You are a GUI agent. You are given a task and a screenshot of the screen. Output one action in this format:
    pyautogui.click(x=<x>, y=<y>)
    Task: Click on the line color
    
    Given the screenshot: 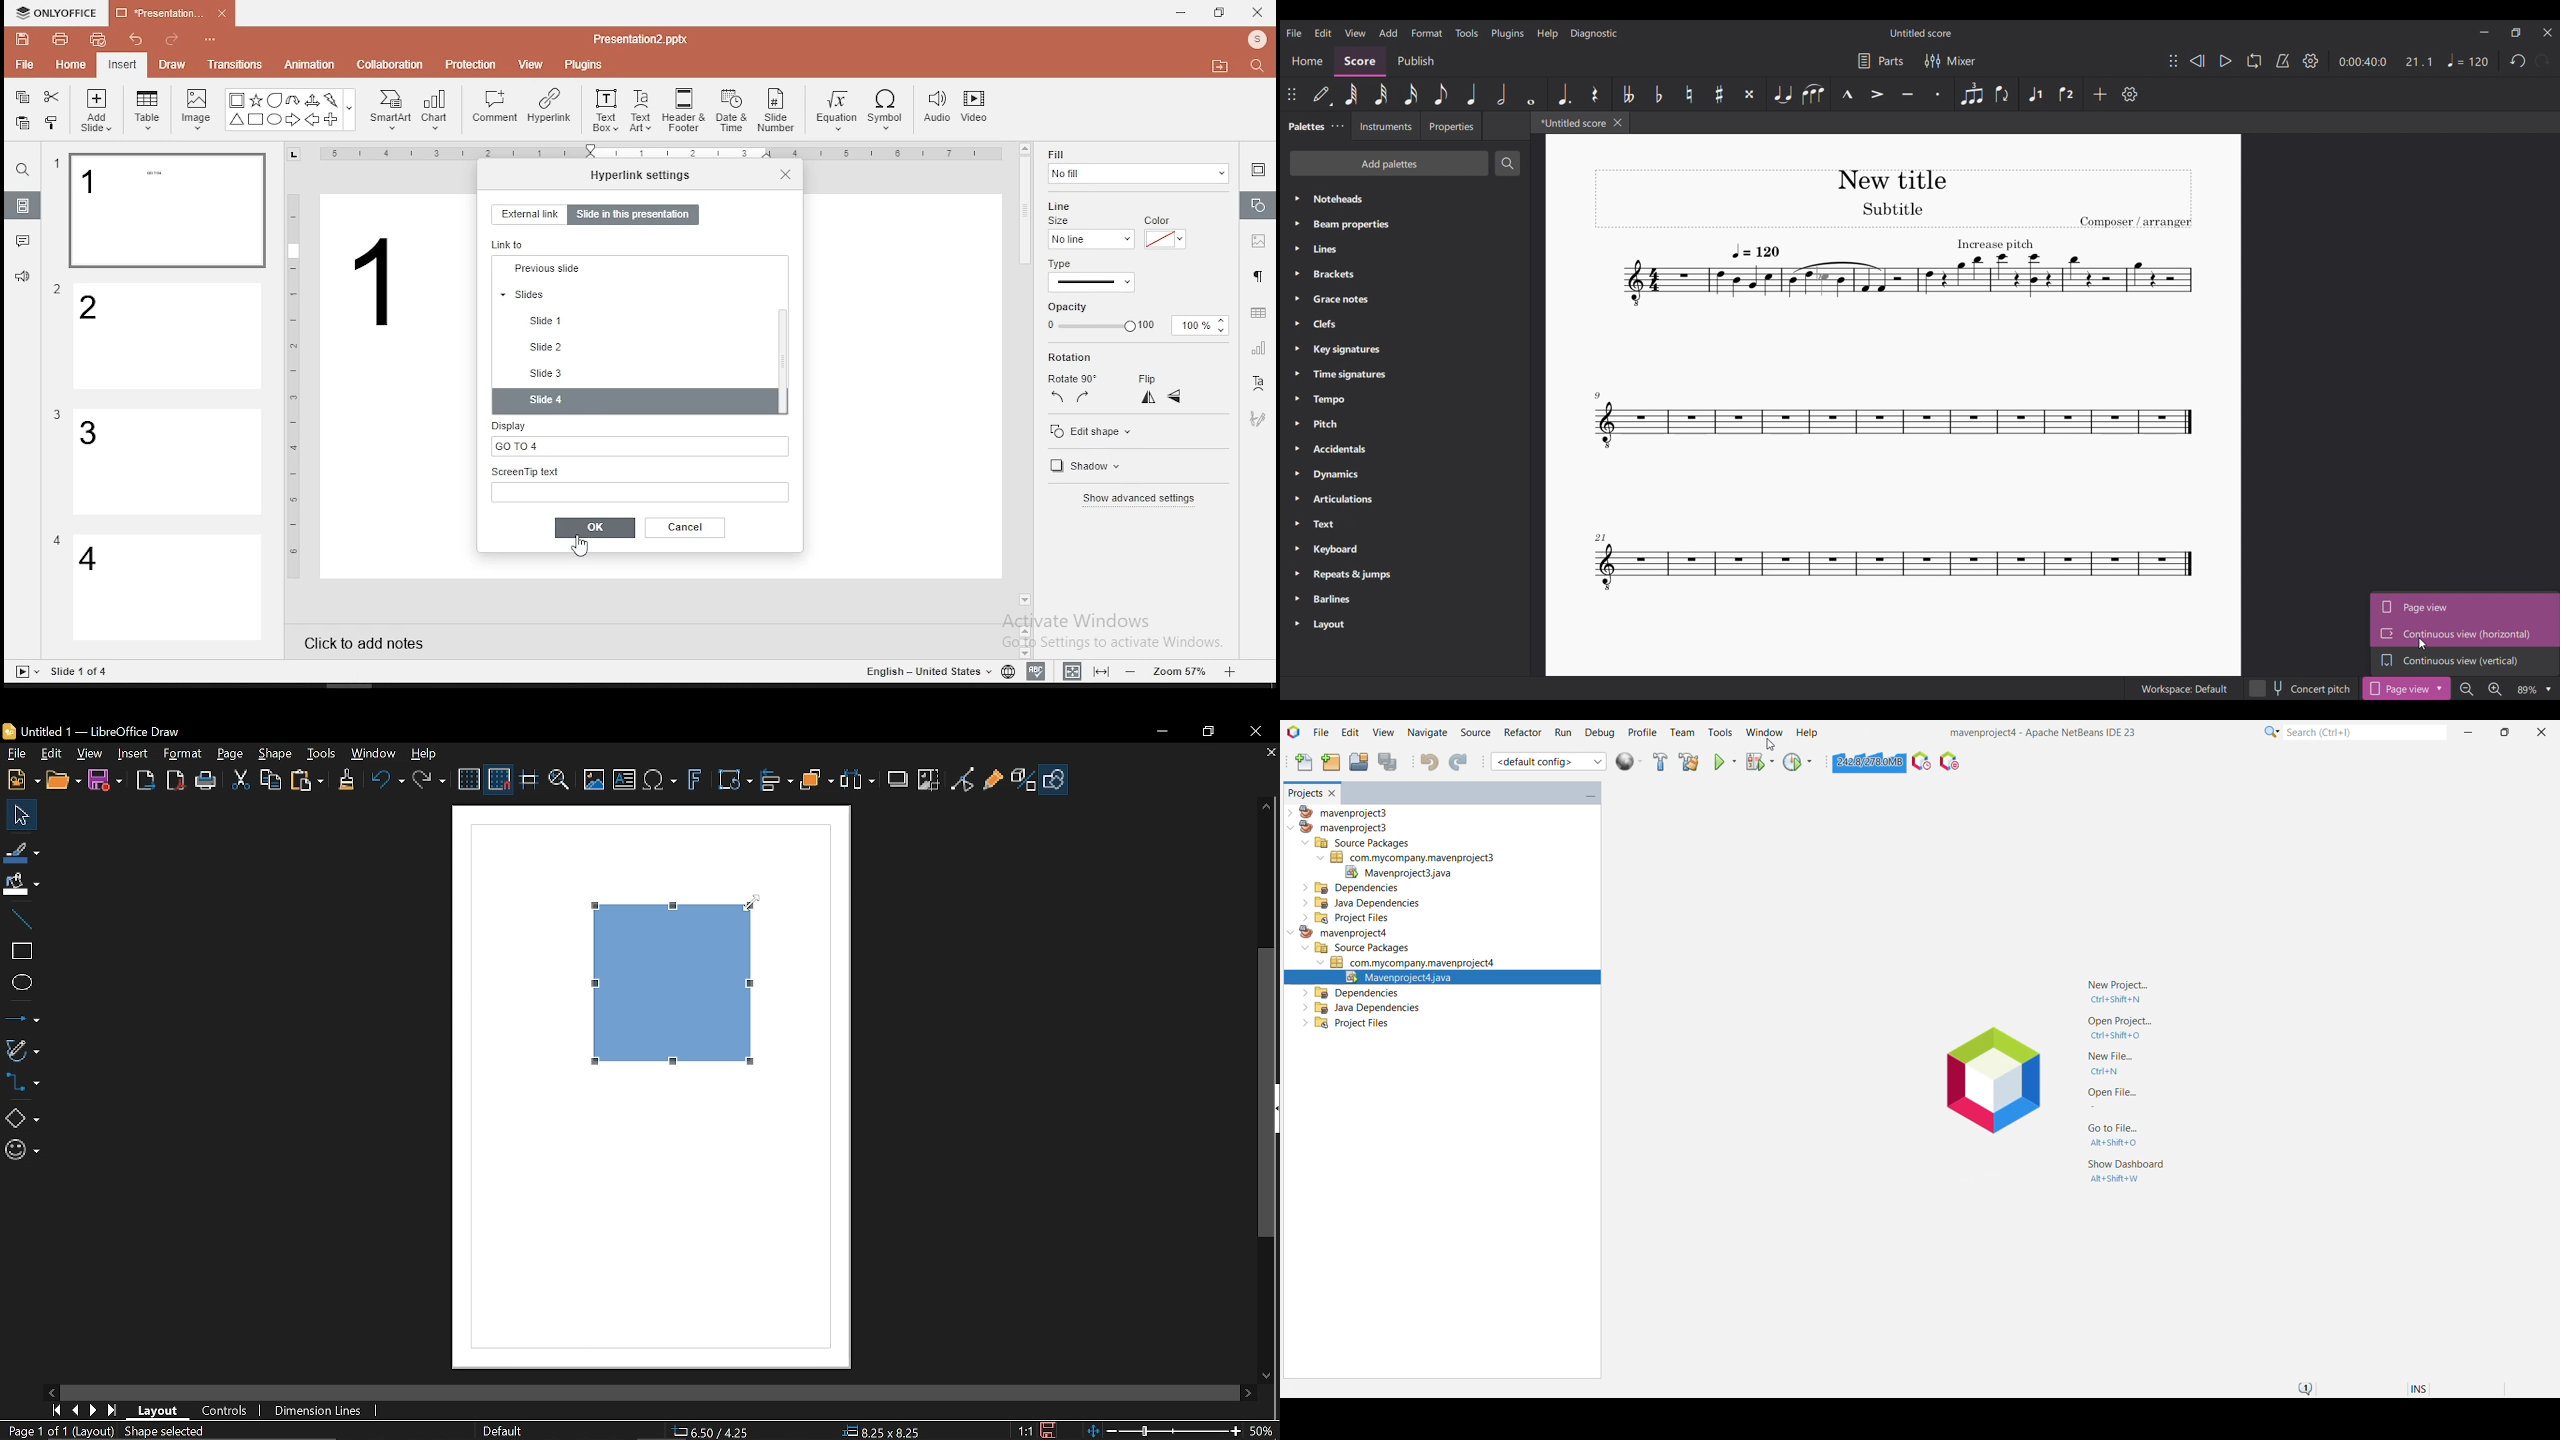 What is the action you would take?
    pyautogui.click(x=1163, y=238)
    